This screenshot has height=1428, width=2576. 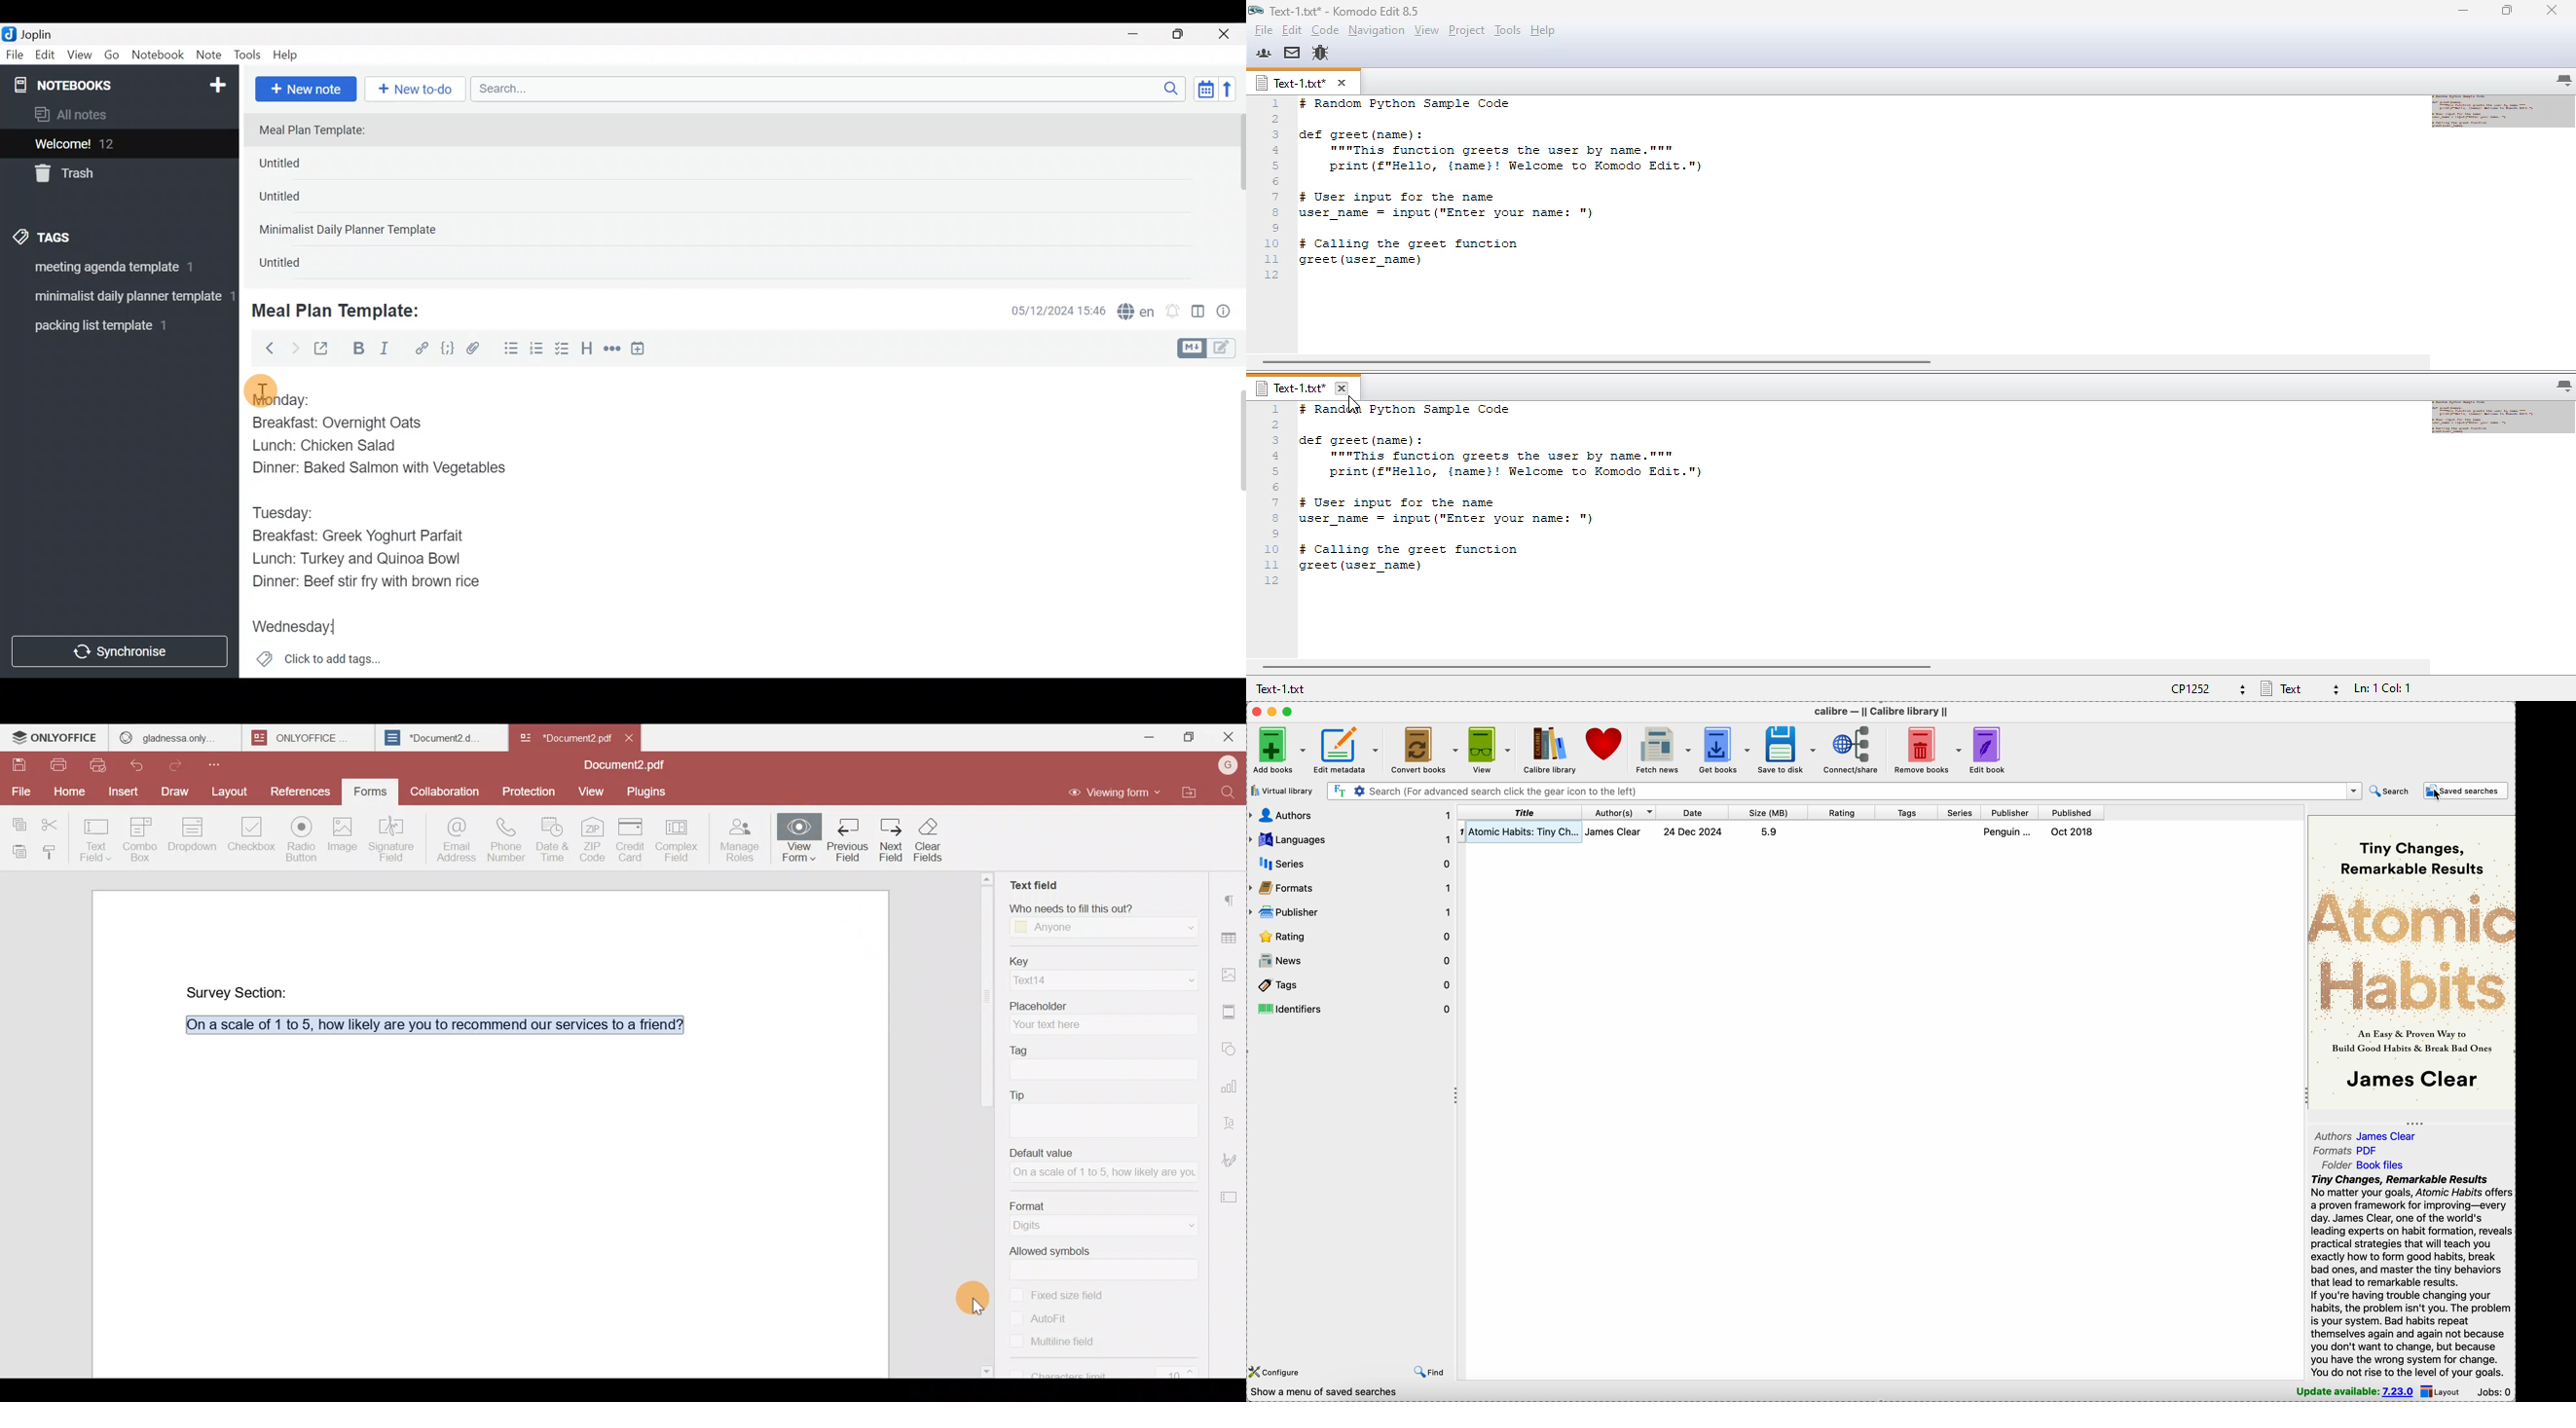 What do you see at coordinates (1256, 711) in the screenshot?
I see `close` at bounding box center [1256, 711].